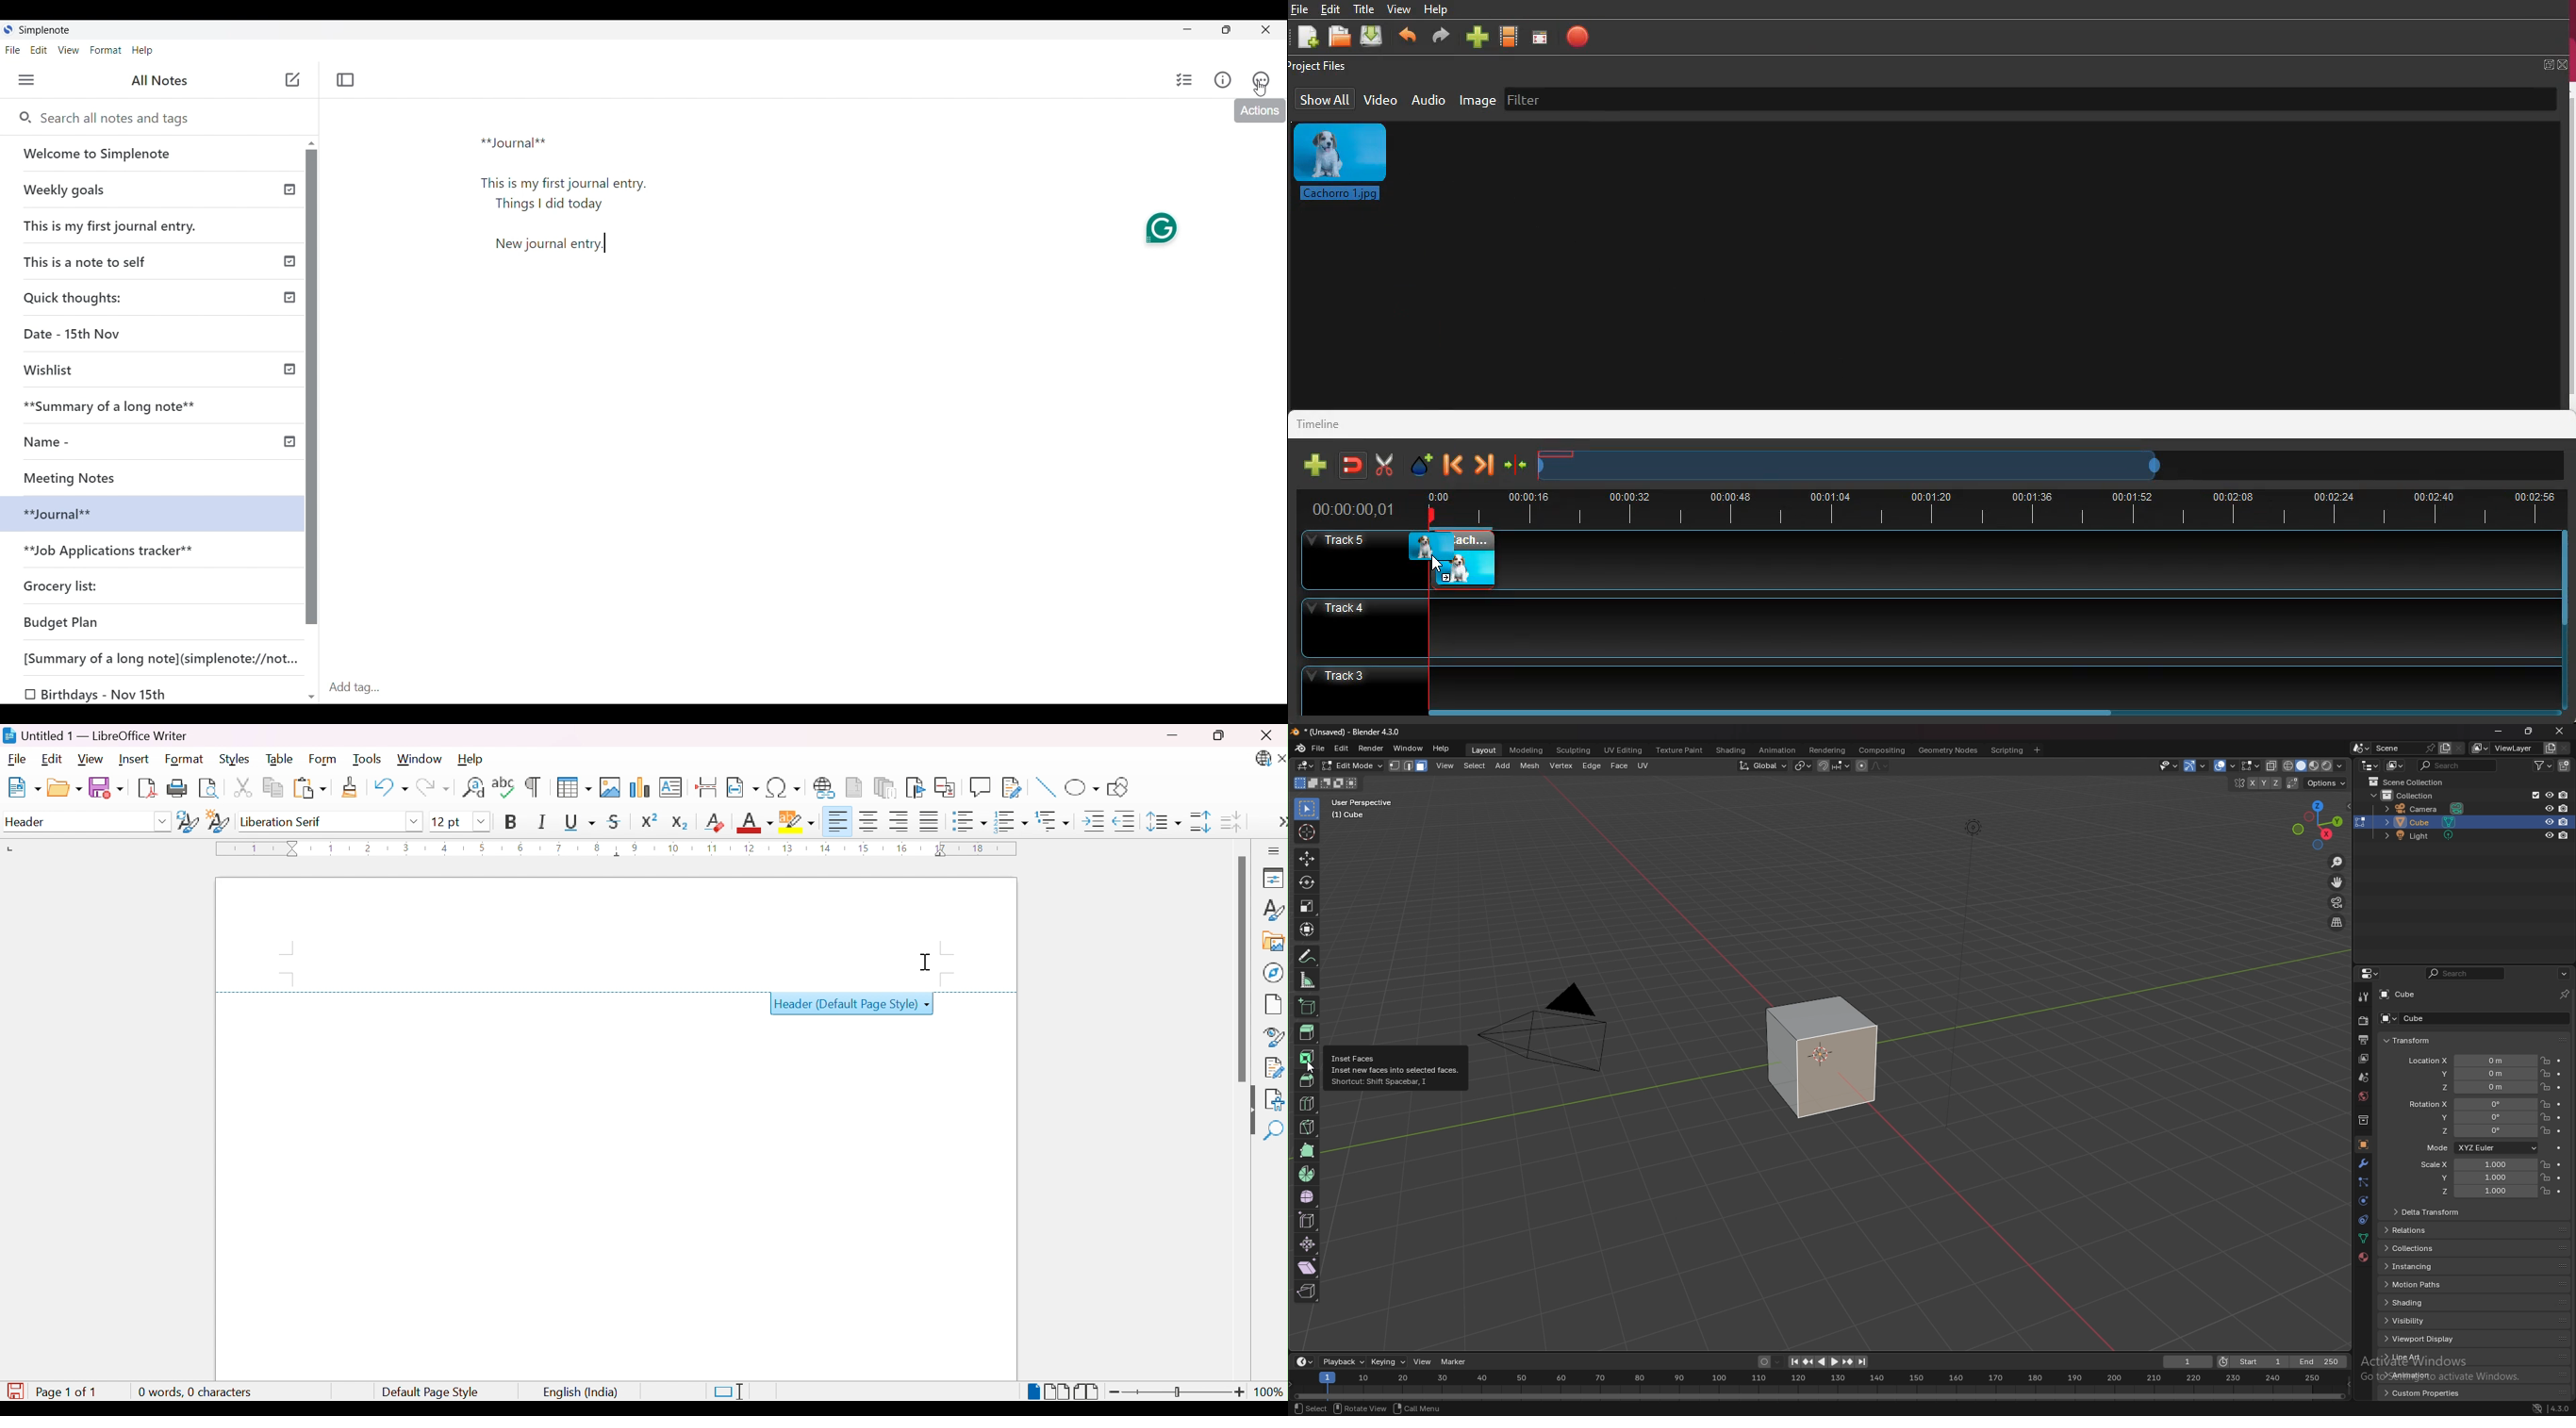 Image resolution: width=2576 pixels, height=1428 pixels. What do you see at coordinates (2573, 1198) in the screenshot?
I see `scroll bar` at bounding box center [2573, 1198].